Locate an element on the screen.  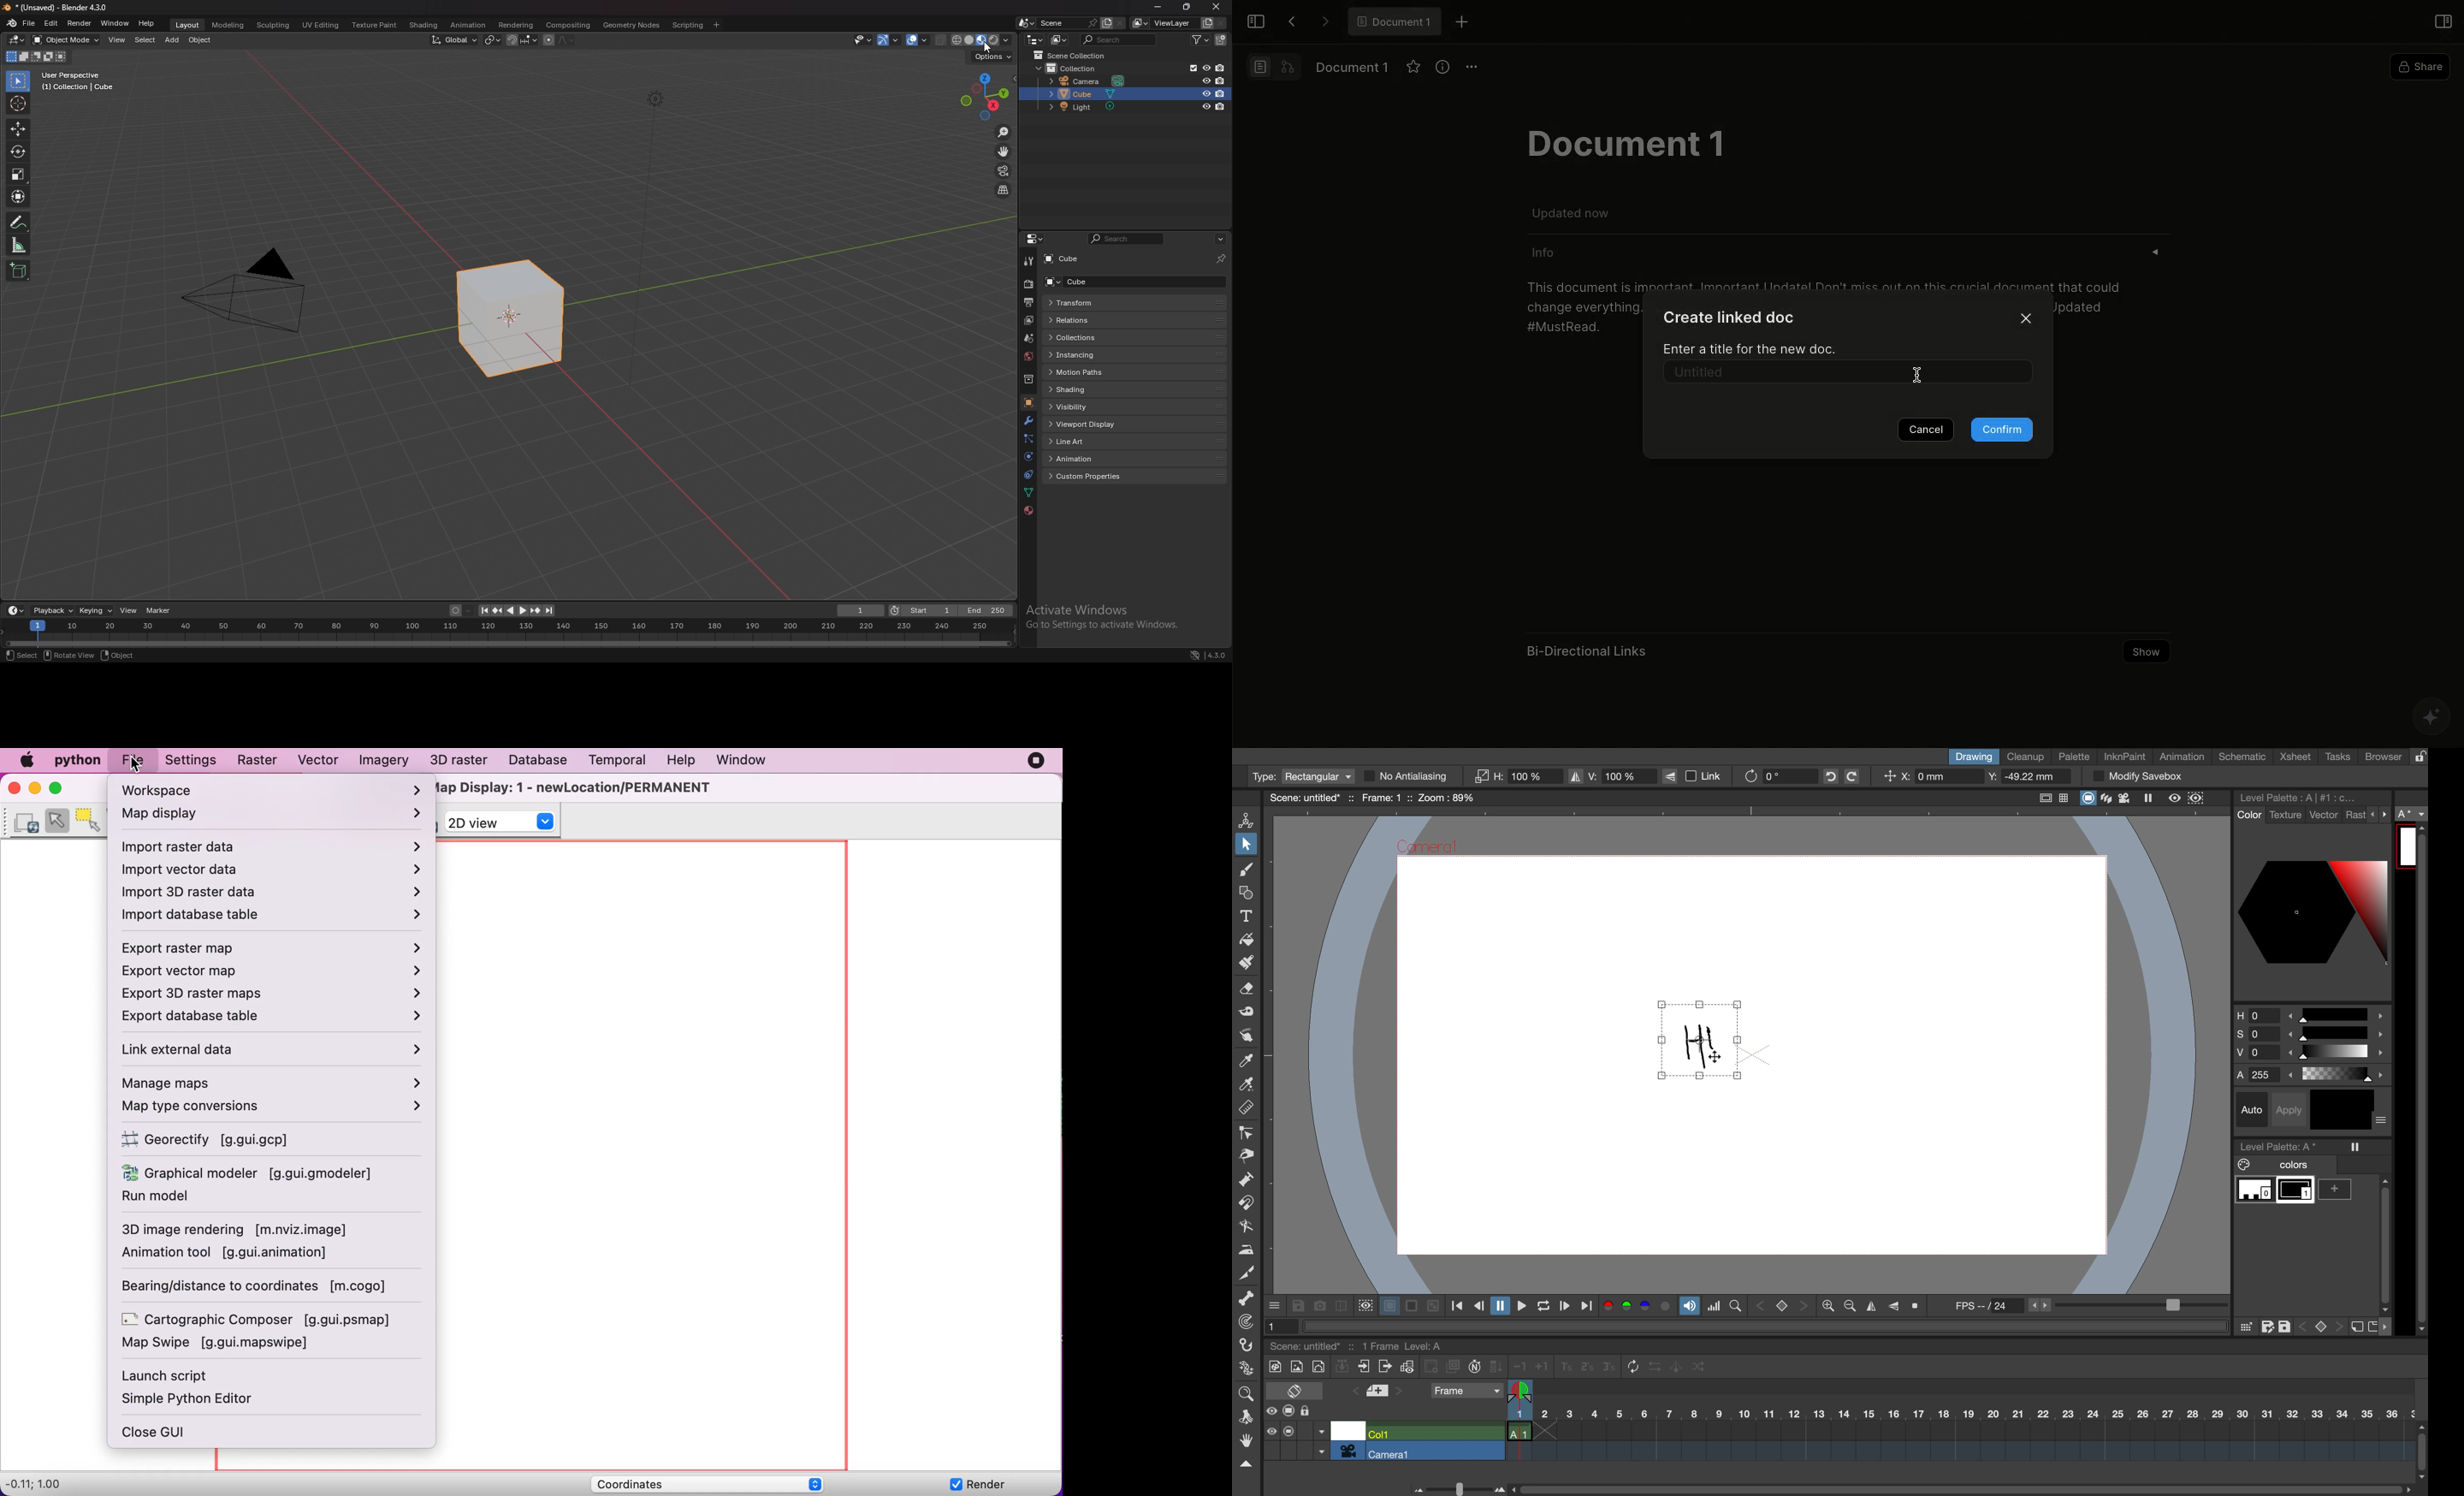
jump to last frame is located at coordinates (549, 611).